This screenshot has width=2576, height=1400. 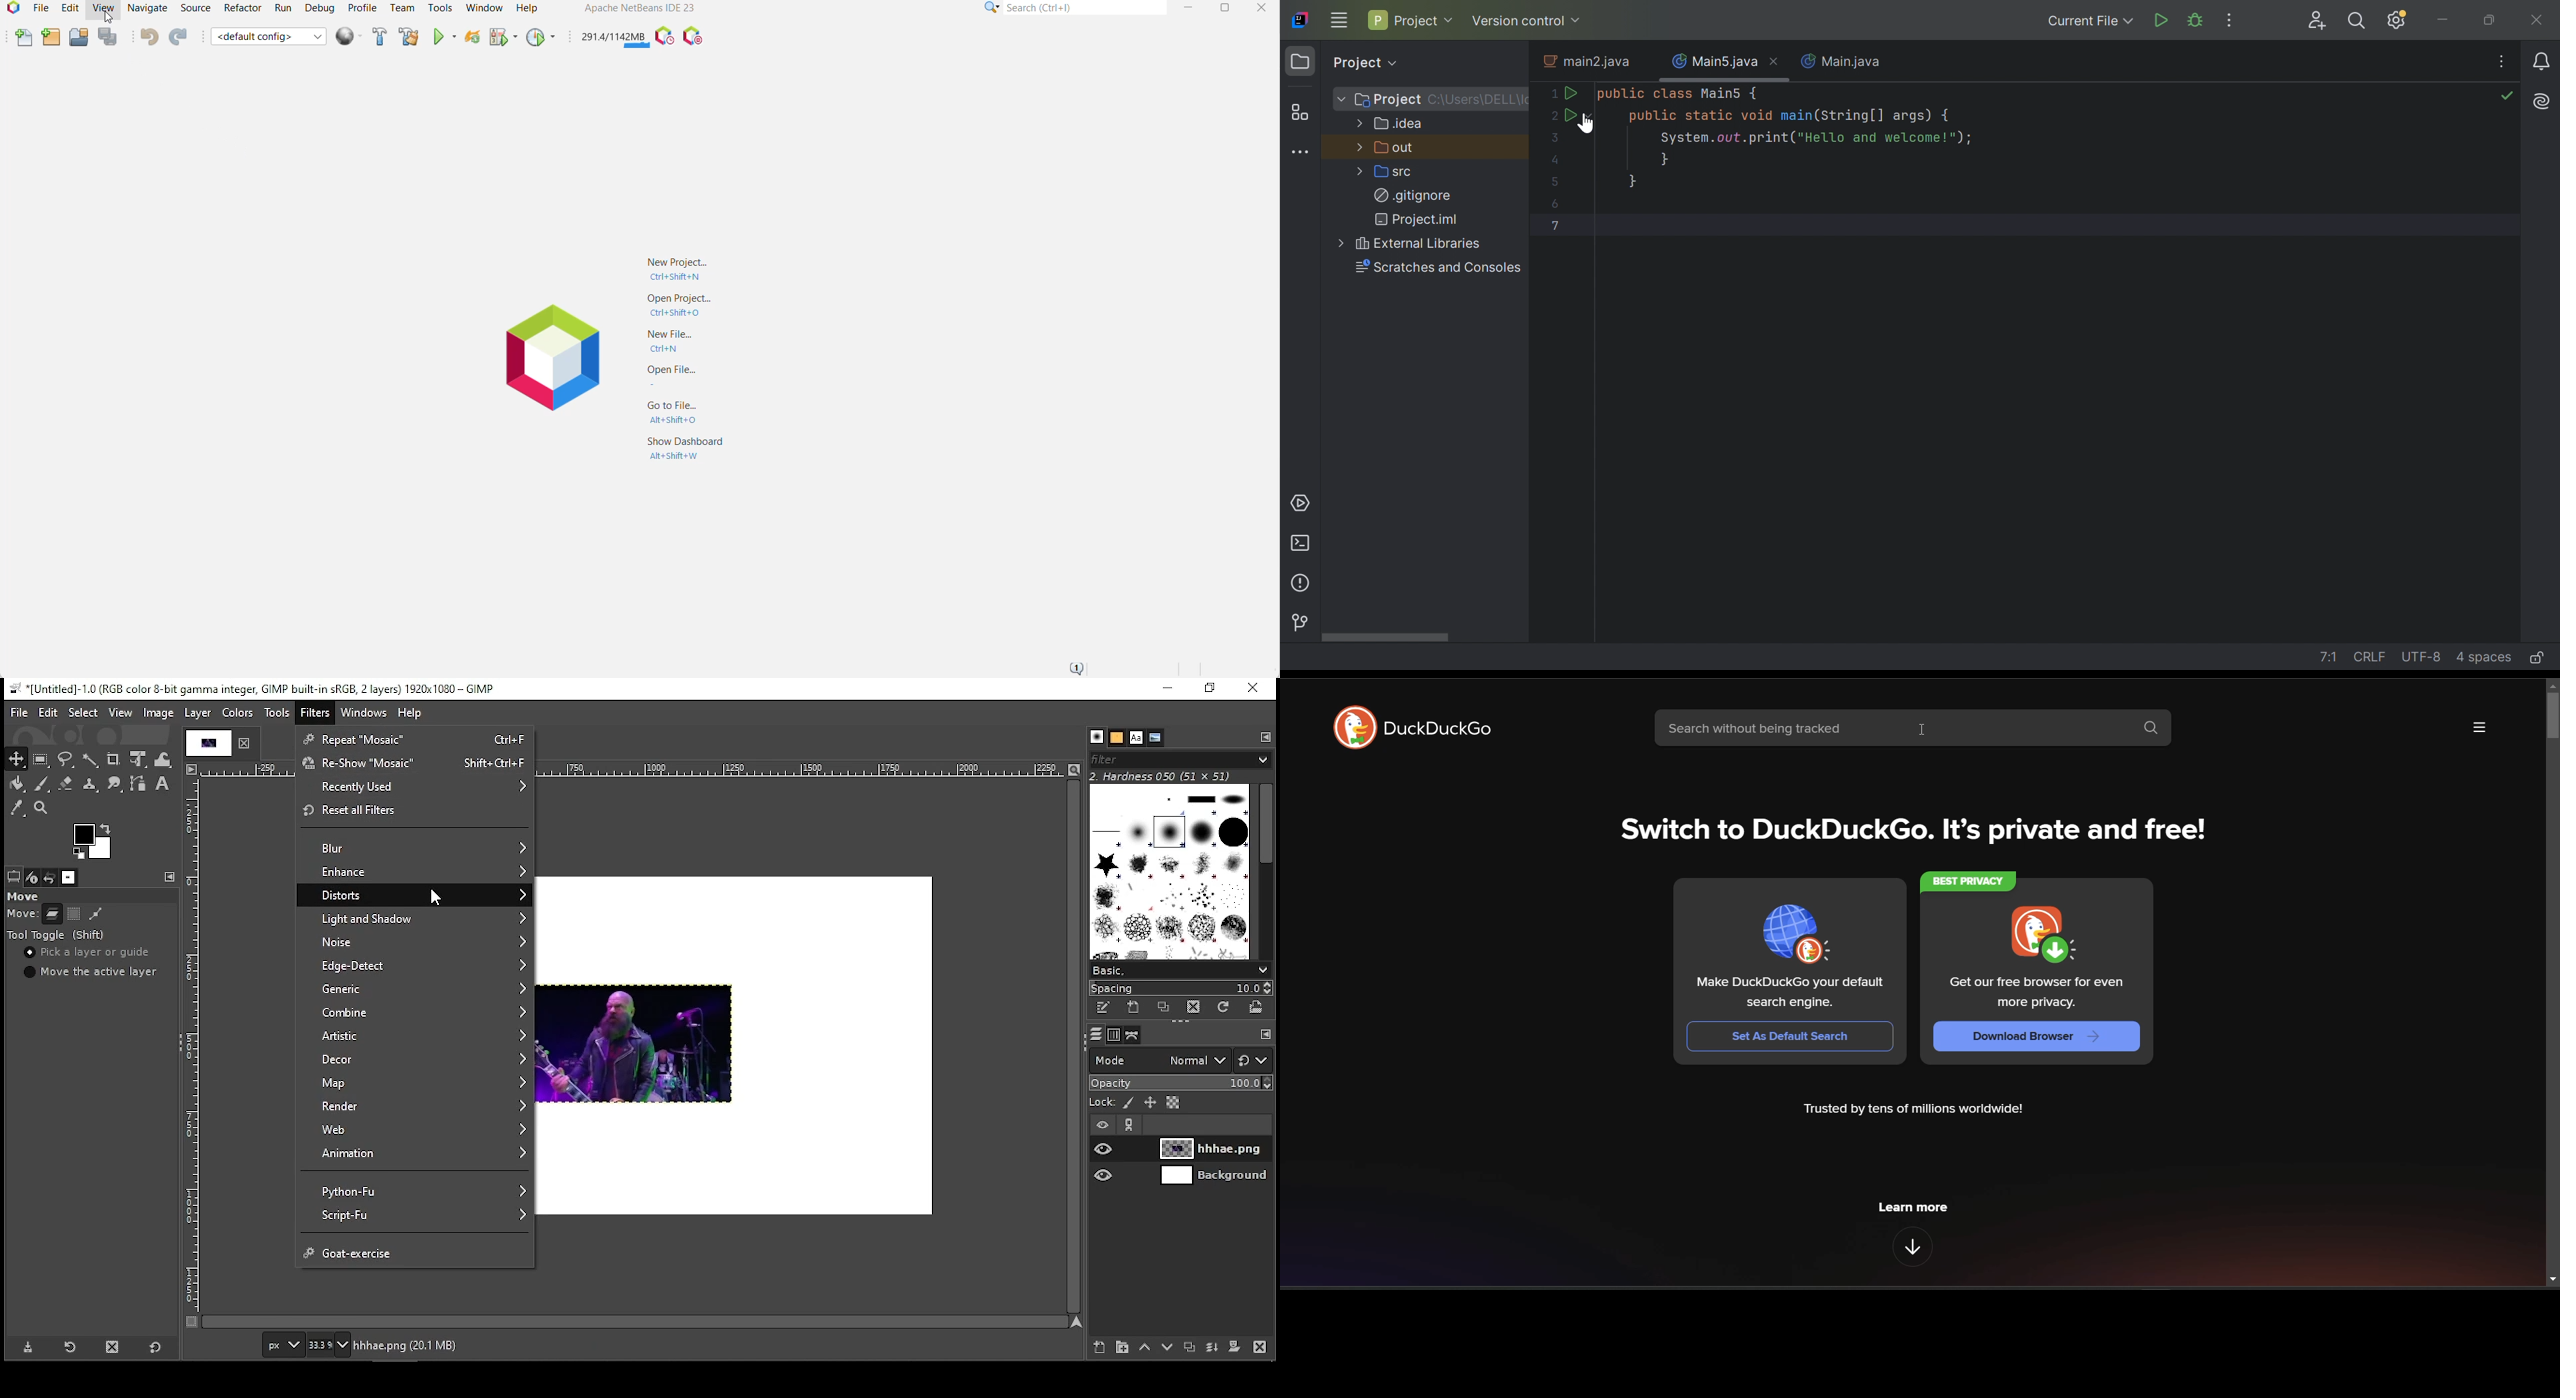 I want to click on generic, so click(x=415, y=990).